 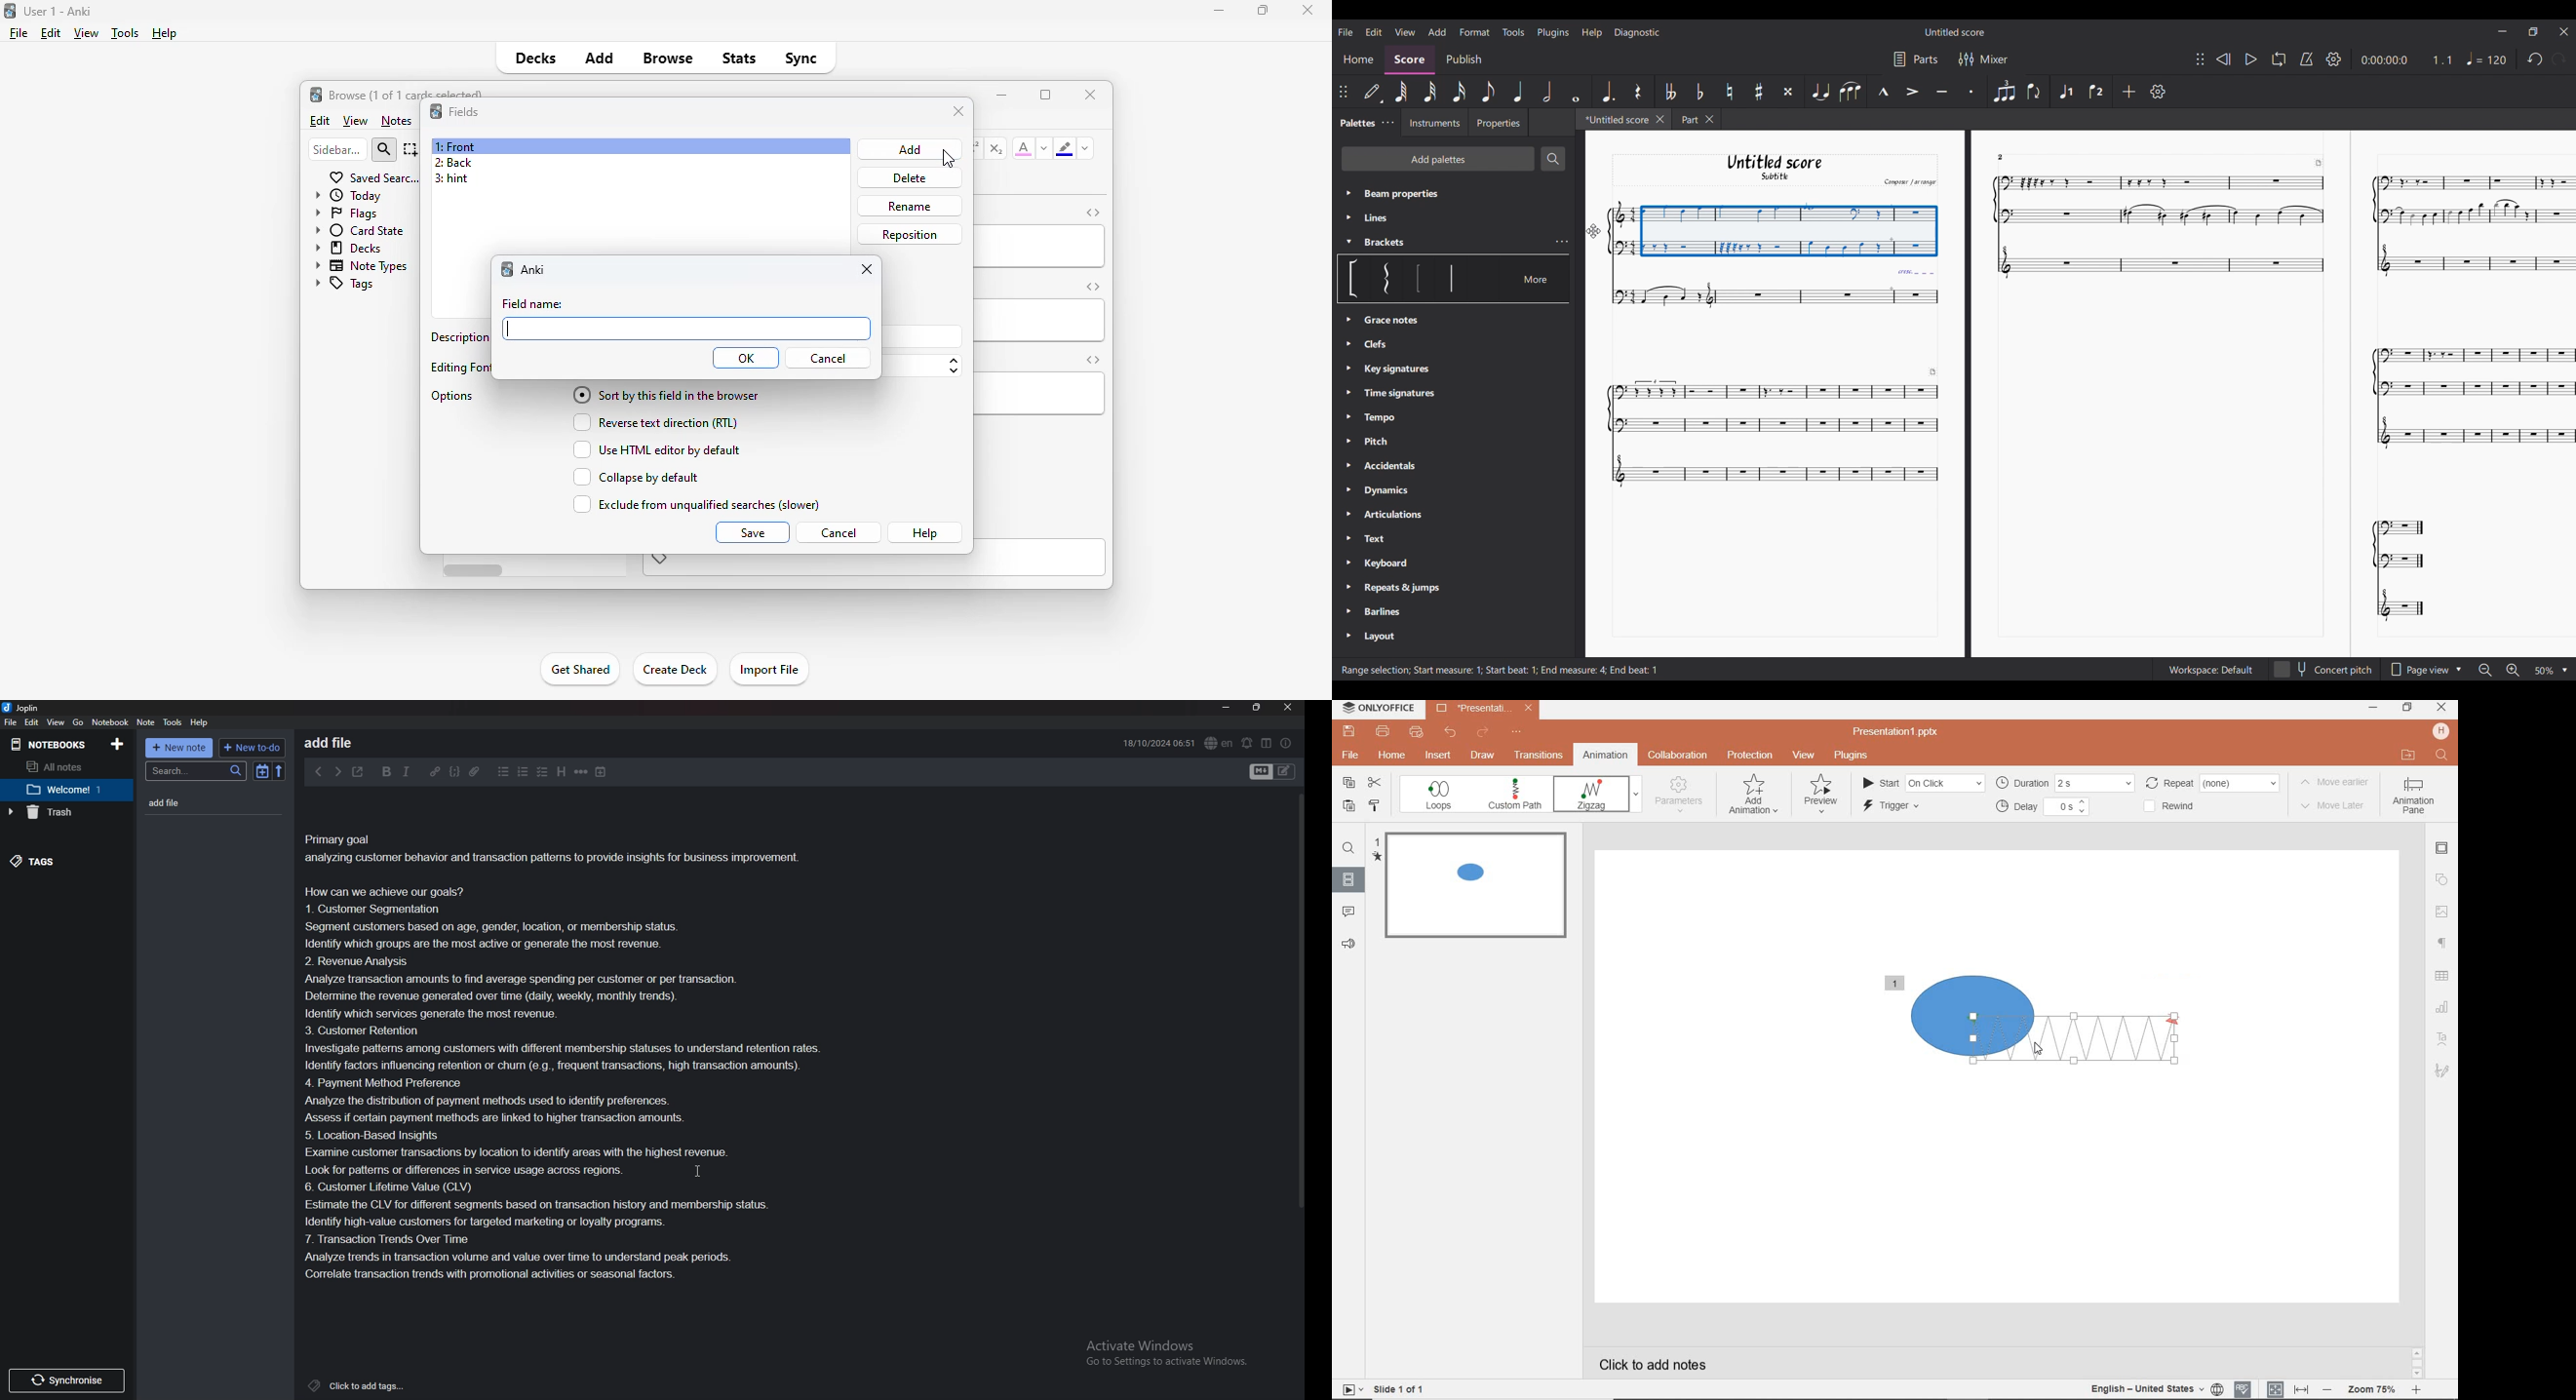 I want to click on saved searches, so click(x=374, y=176).